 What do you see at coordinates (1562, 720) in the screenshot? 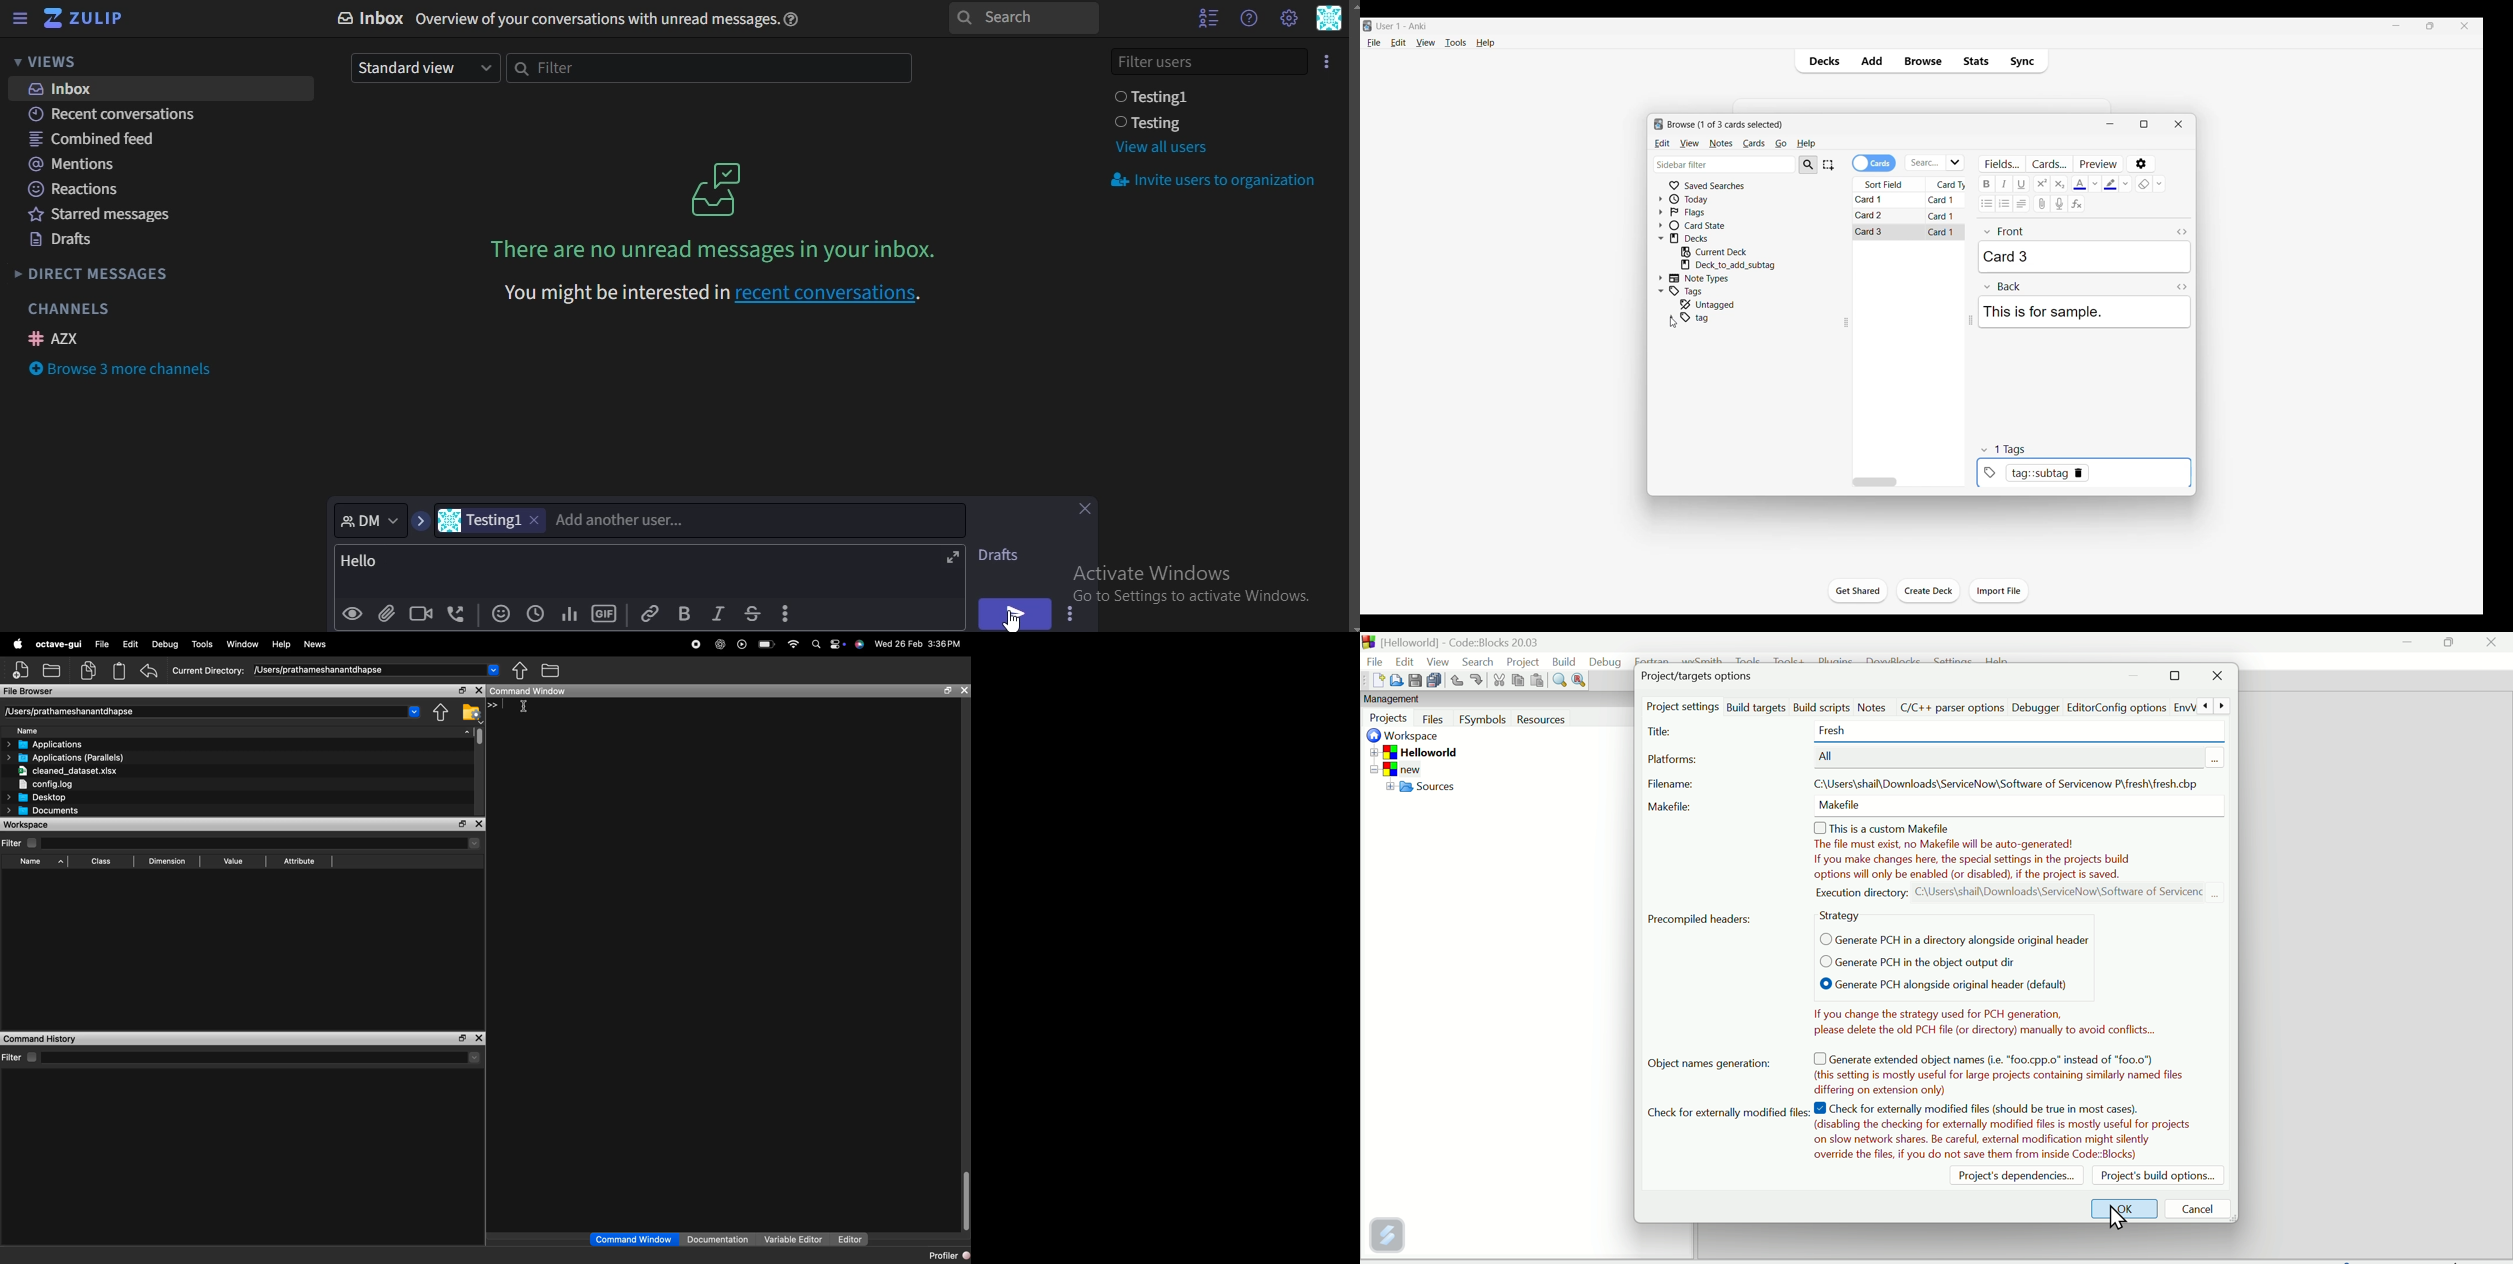
I see `Resources` at bounding box center [1562, 720].